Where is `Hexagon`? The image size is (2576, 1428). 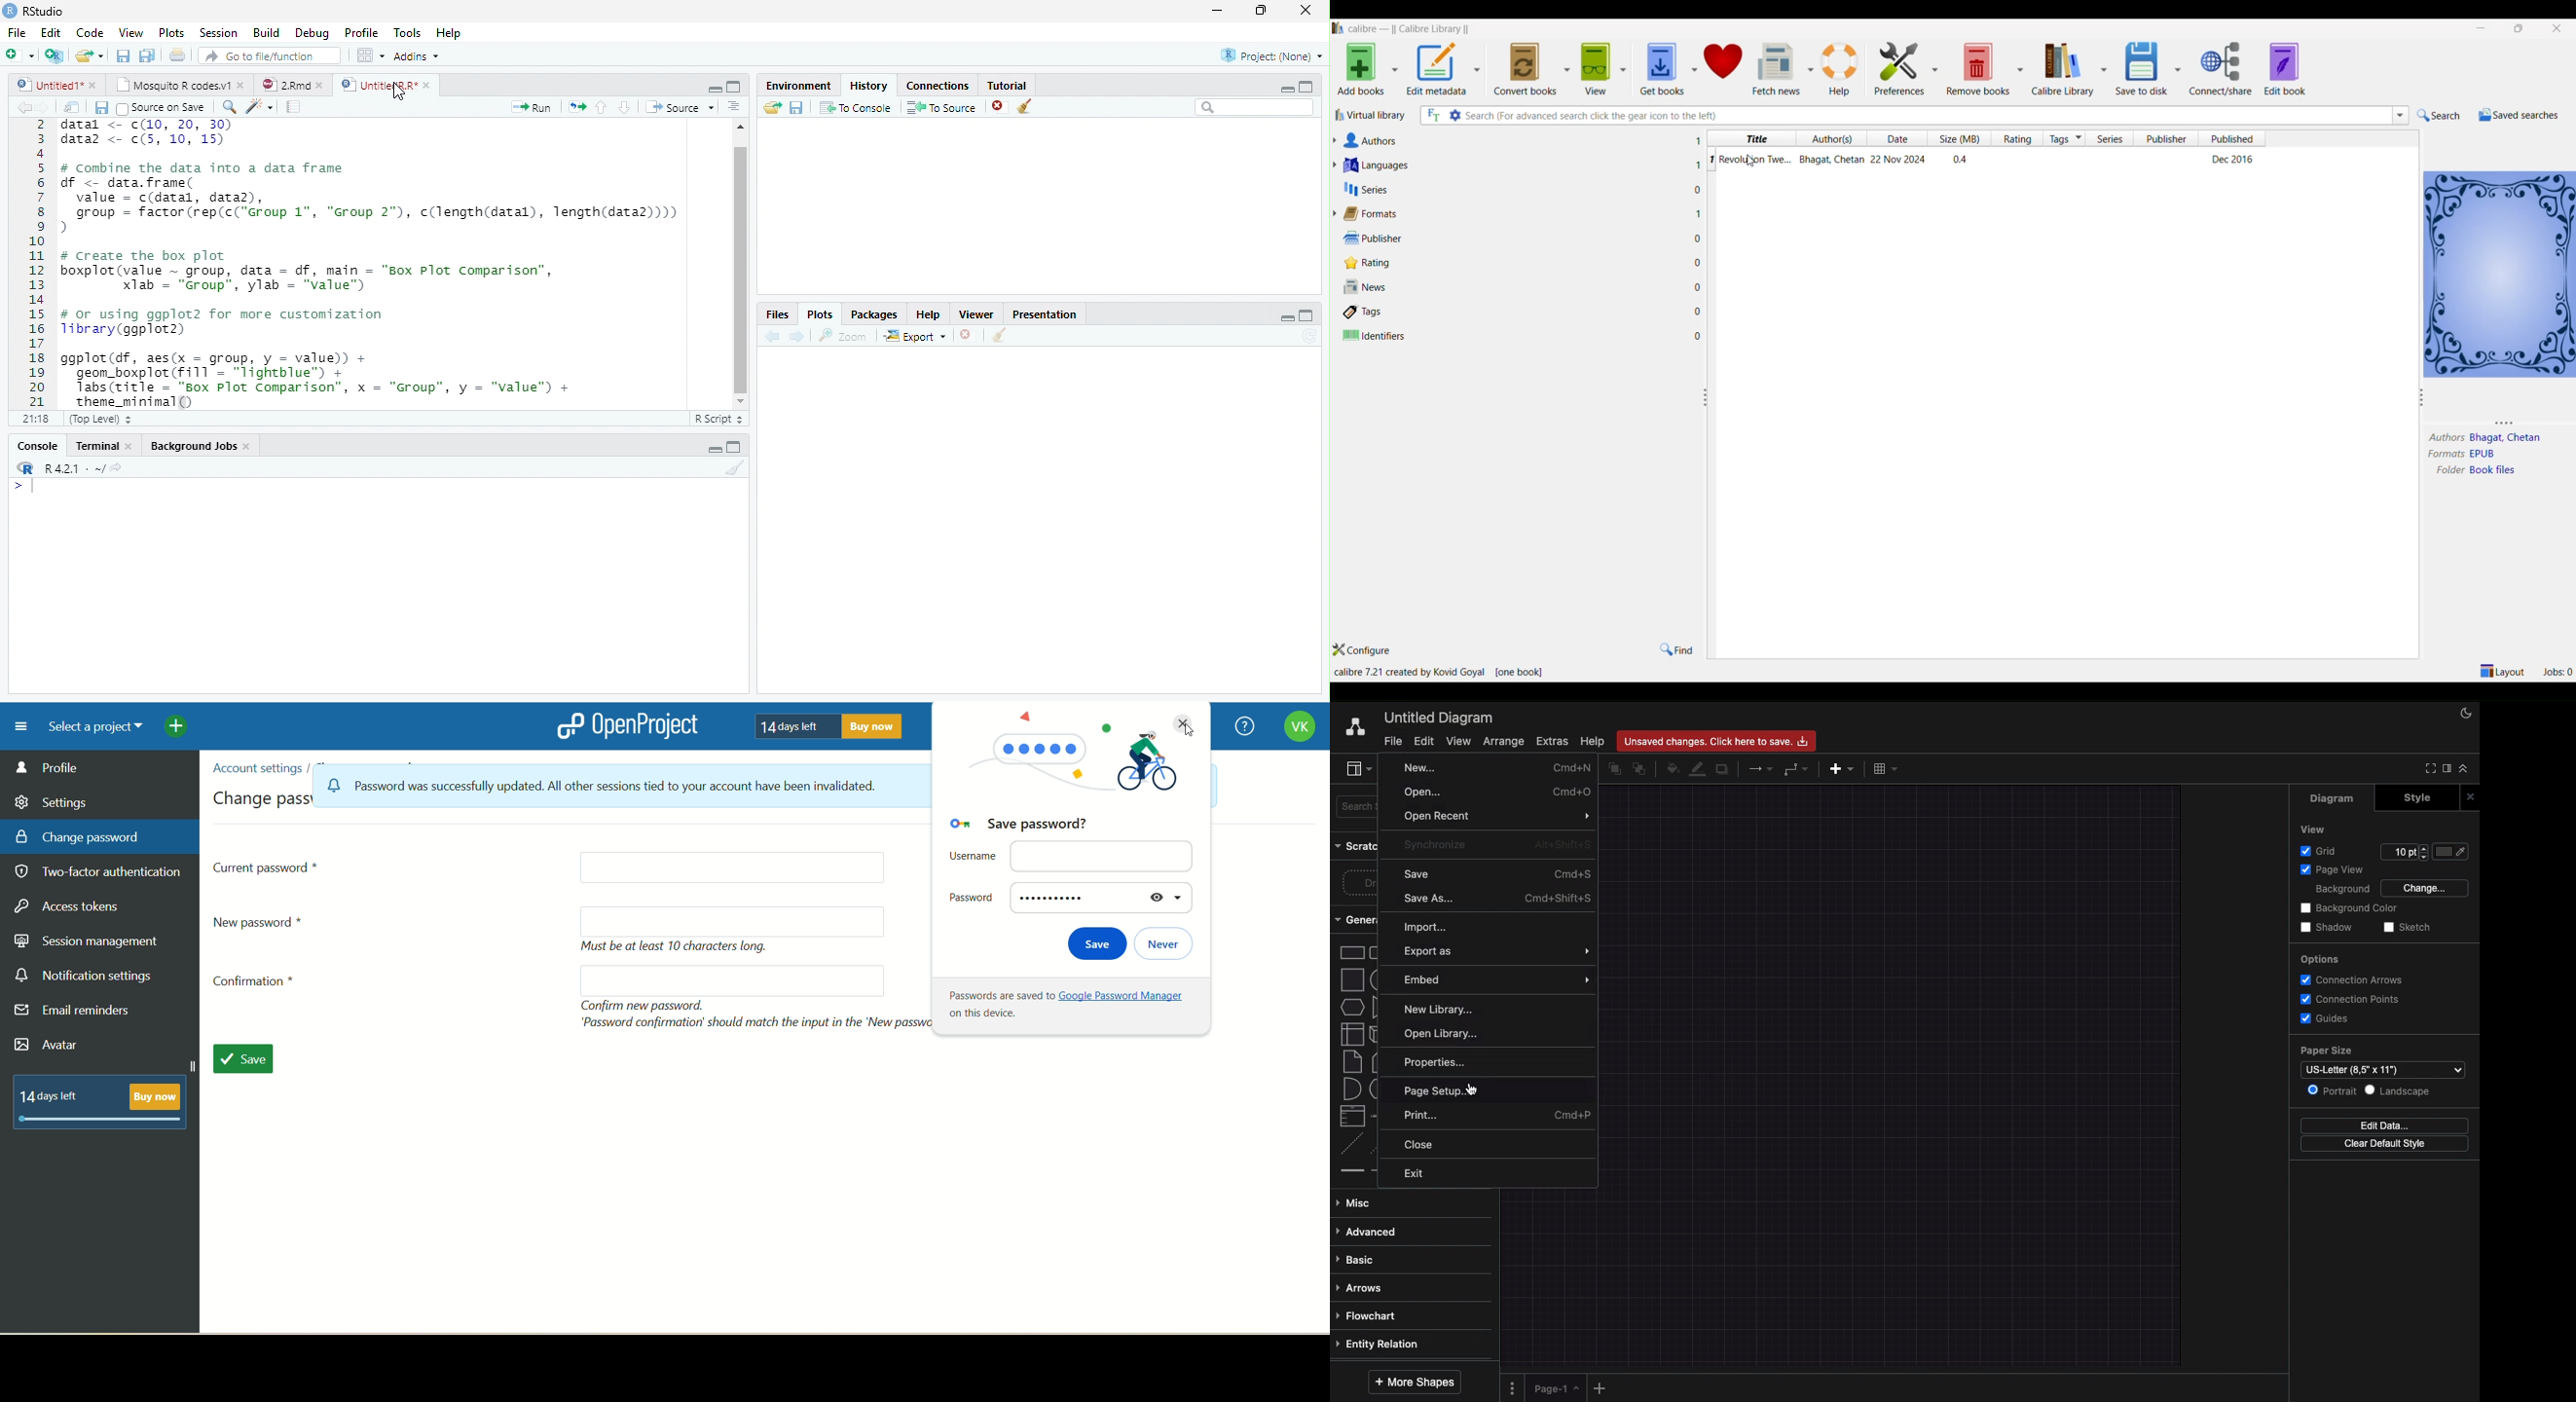 Hexagon is located at coordinates (1351, 1007).